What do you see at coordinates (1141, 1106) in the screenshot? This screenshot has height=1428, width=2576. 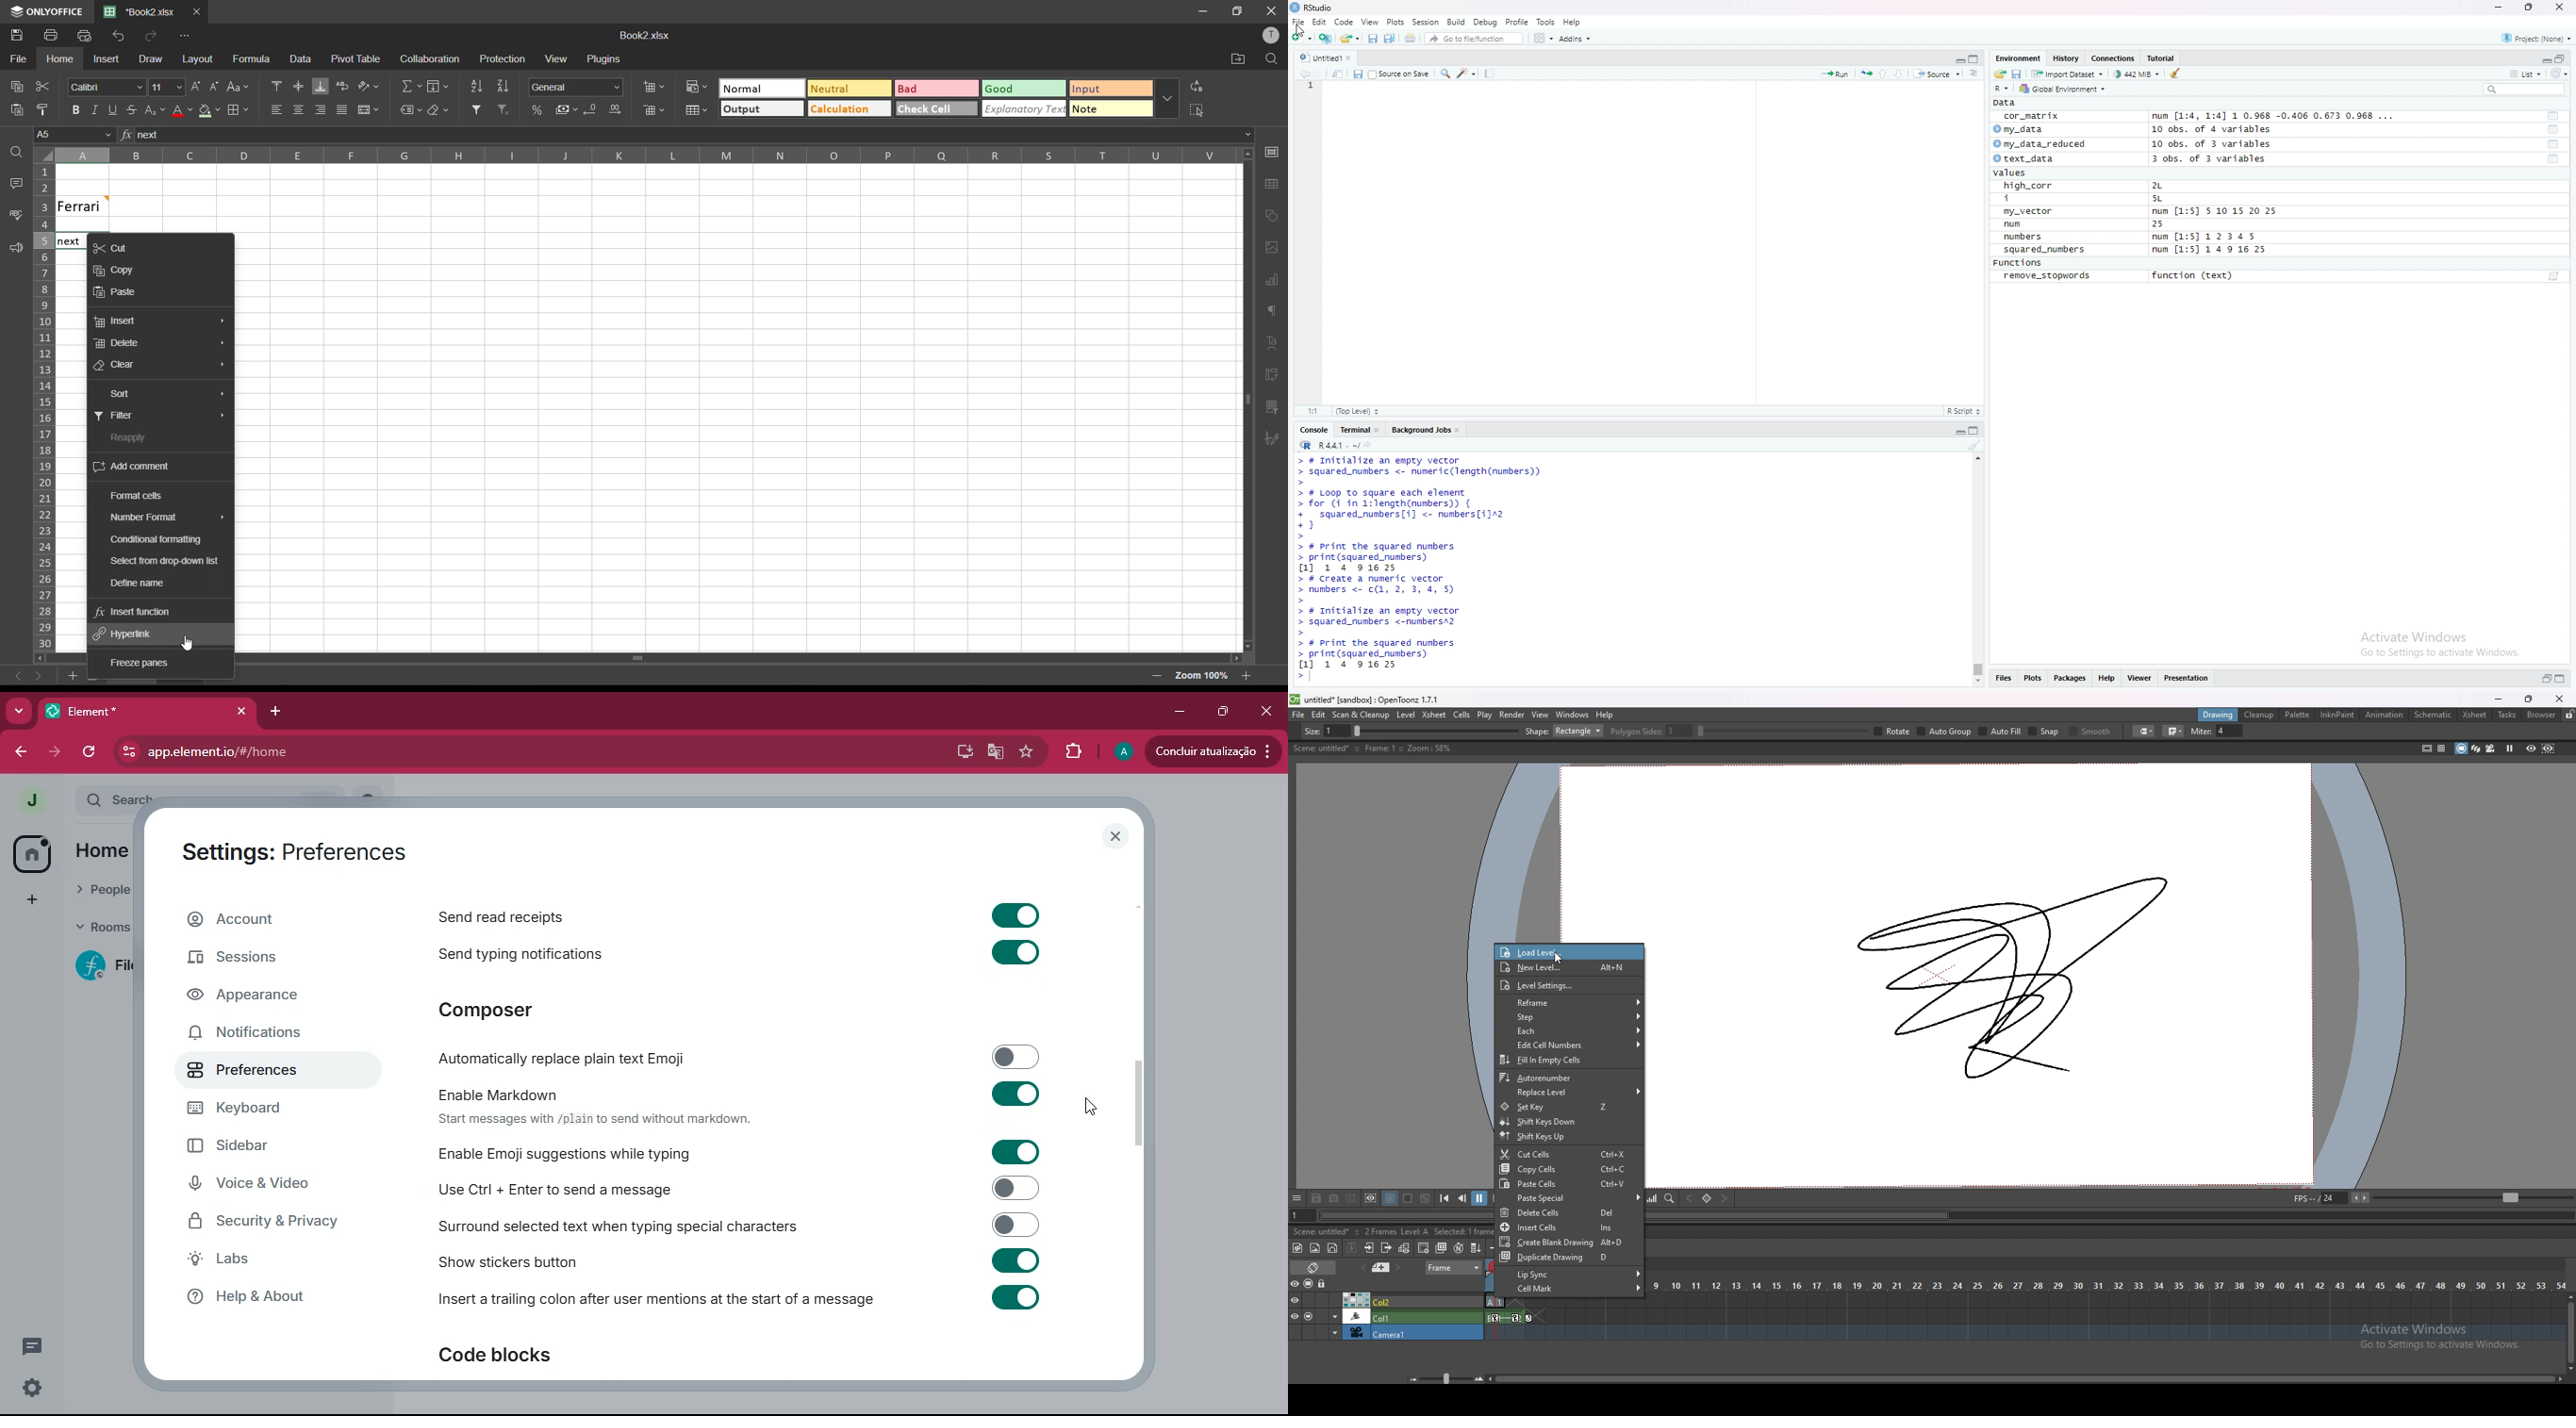 I see `scroll bar` at bounding box center [1141, 1106].